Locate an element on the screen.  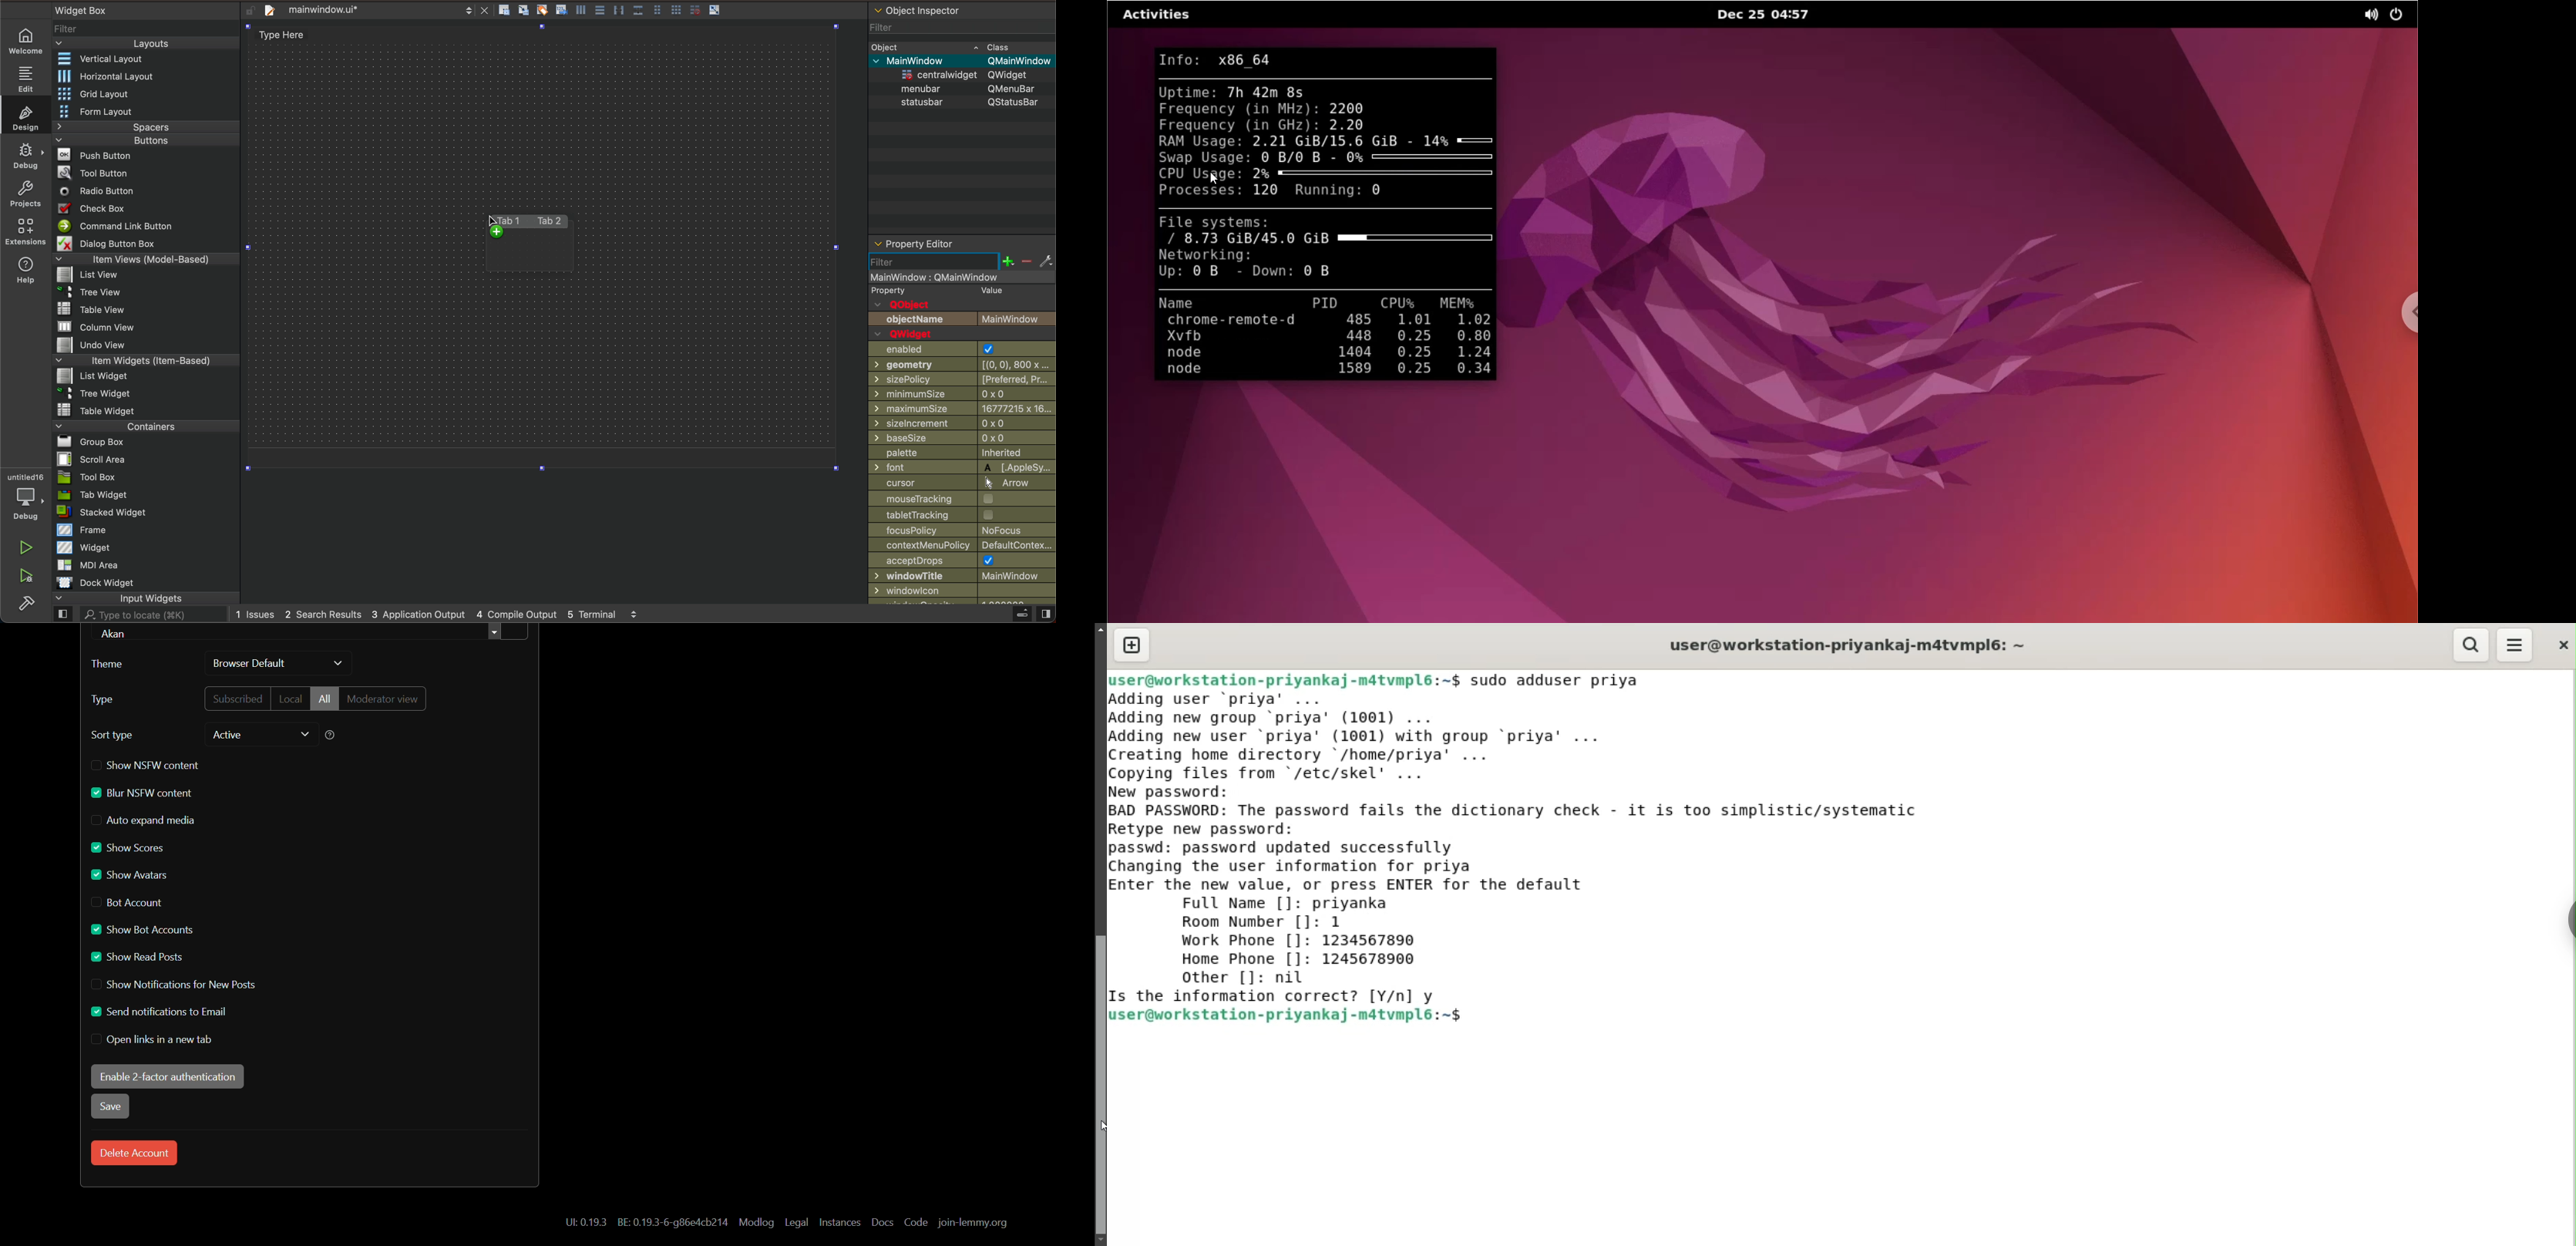
Filter is located at coordinates (69, 28).